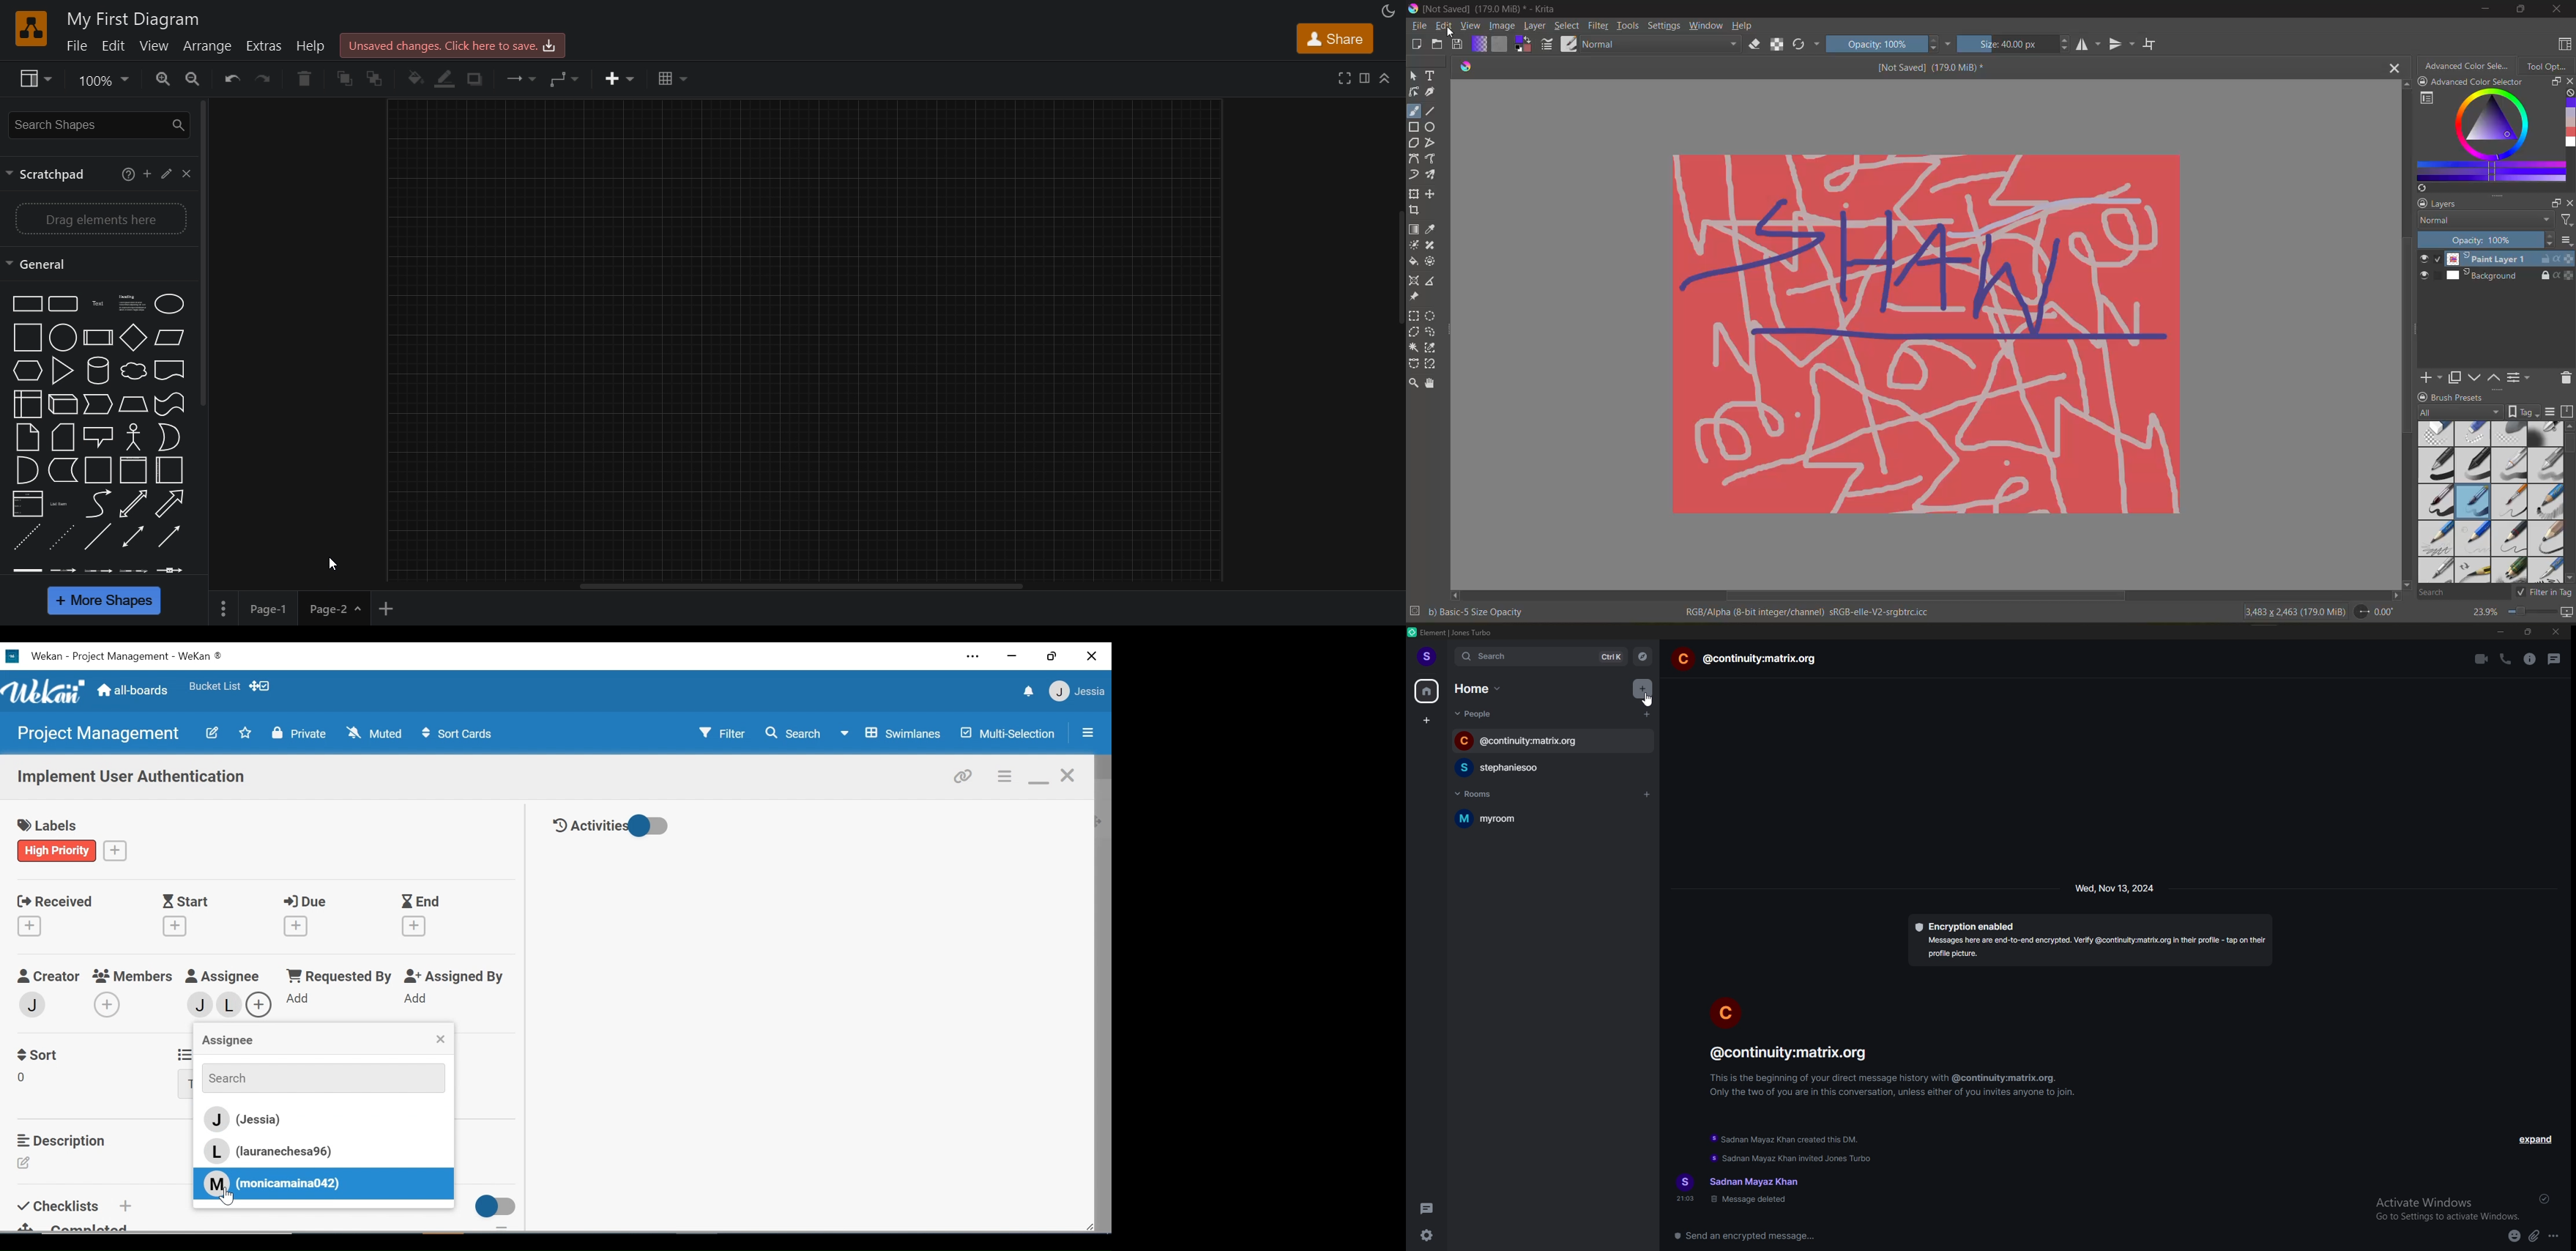  Describe the element at coordinates (2488, 503) in the screenshot. I see `brush presets` at that location.